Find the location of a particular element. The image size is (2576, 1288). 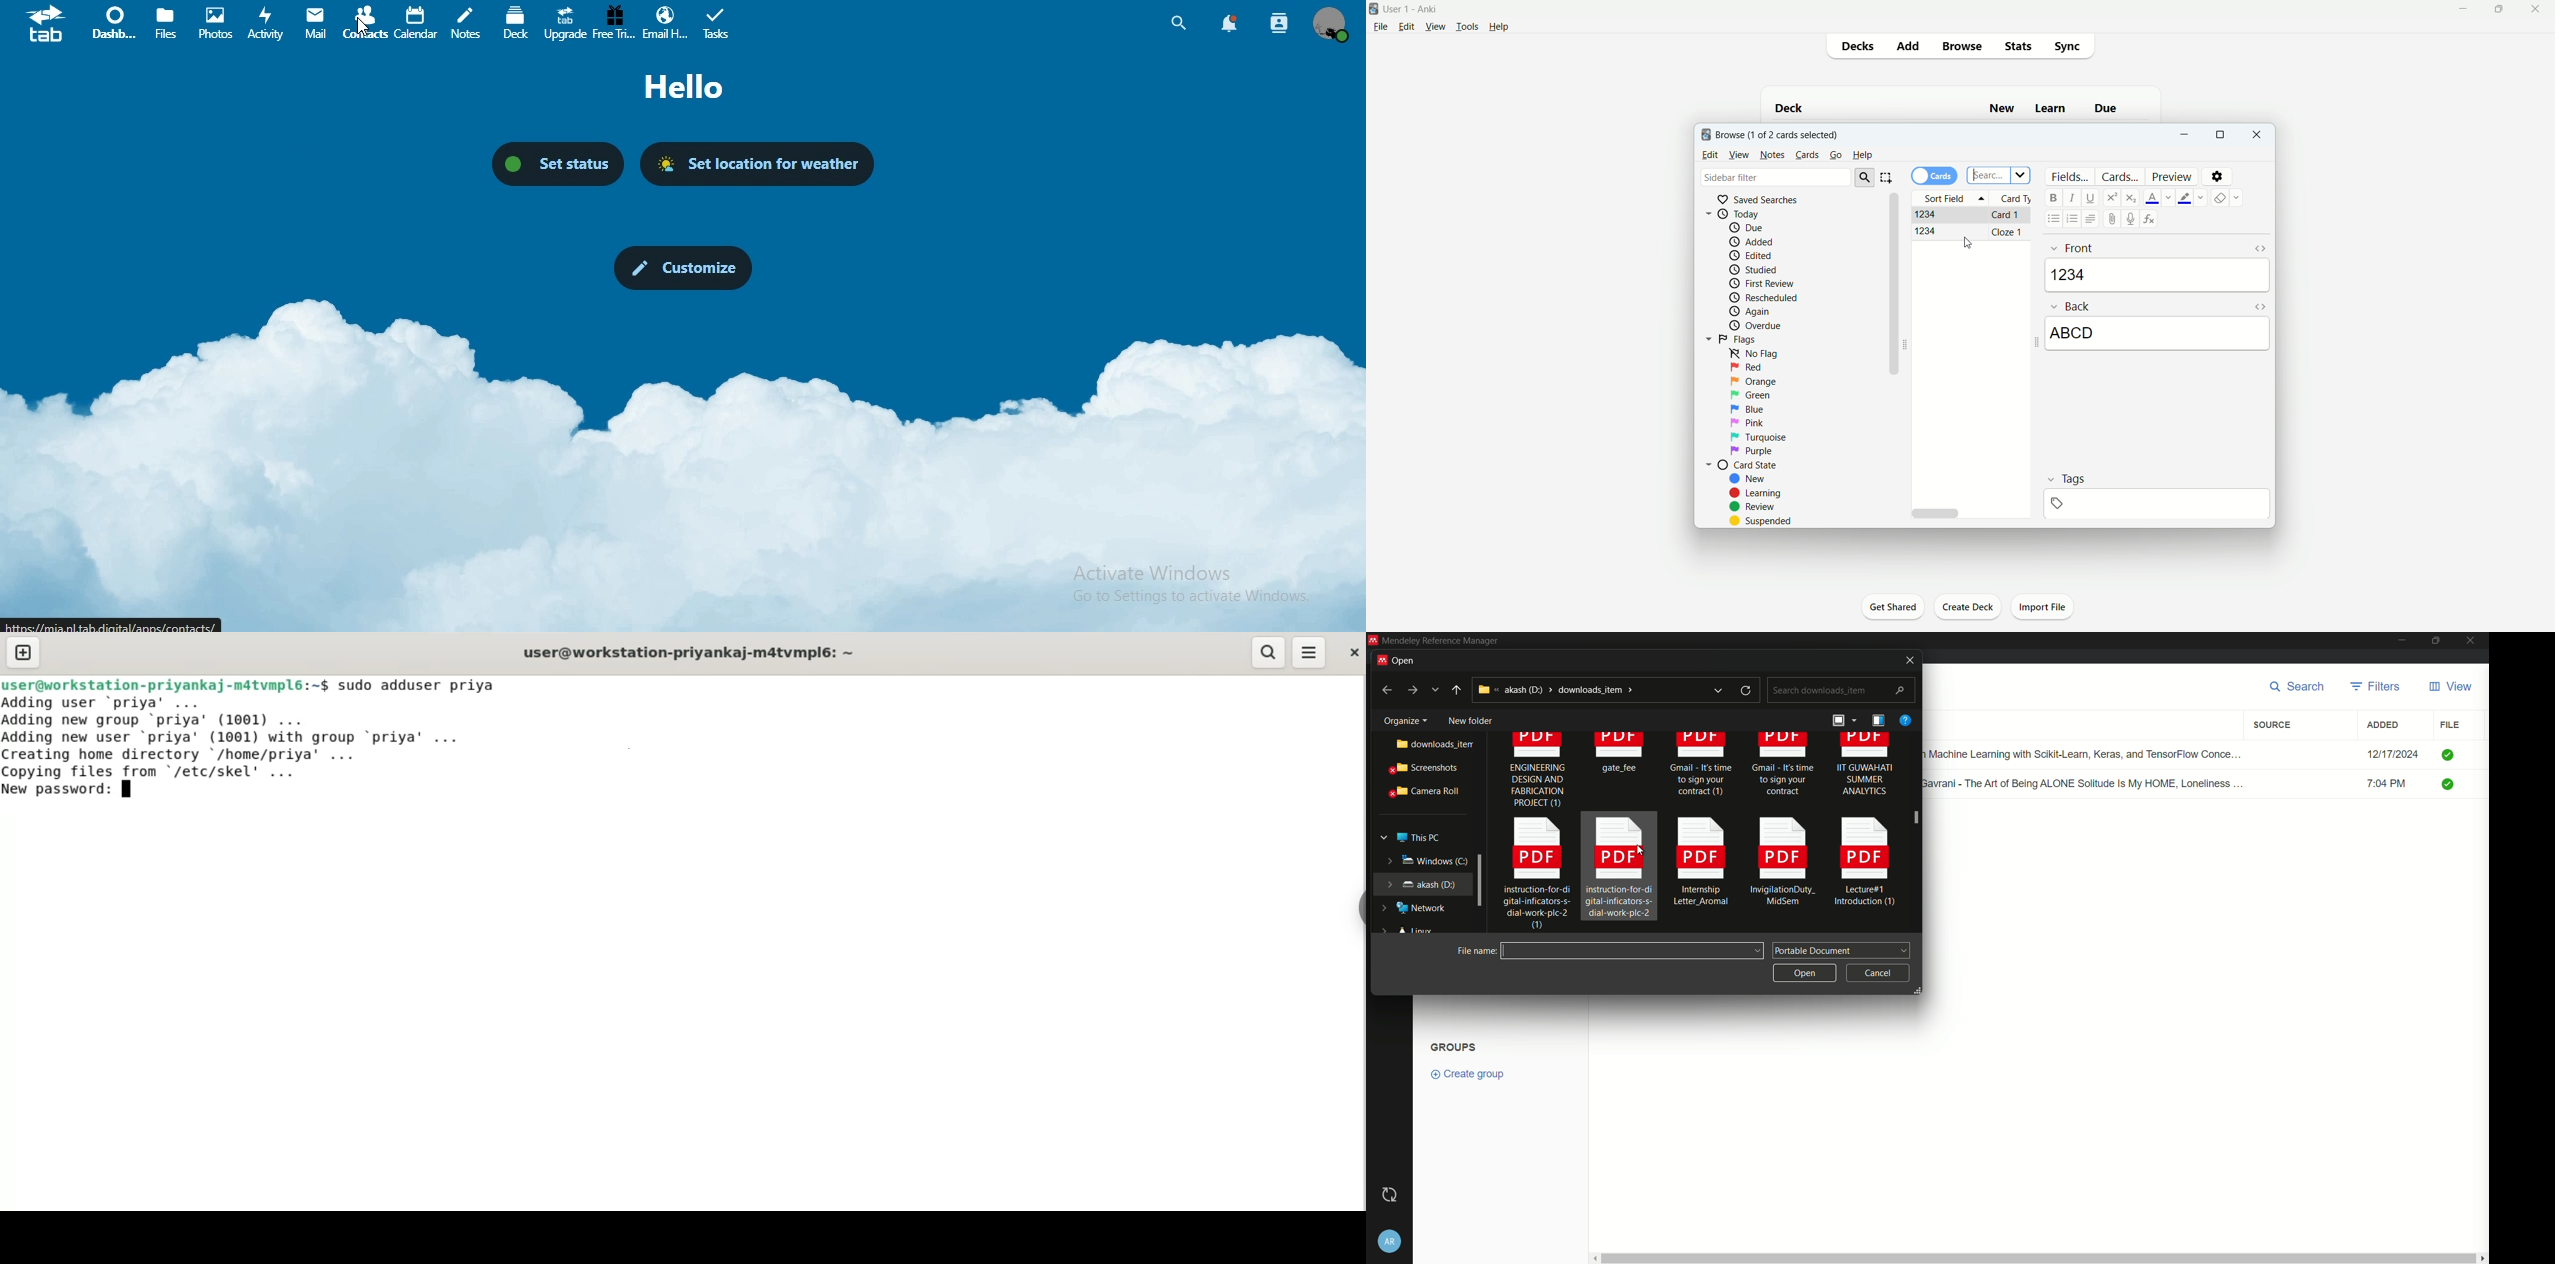

scroll right is located at coordinates (2483, 1258).